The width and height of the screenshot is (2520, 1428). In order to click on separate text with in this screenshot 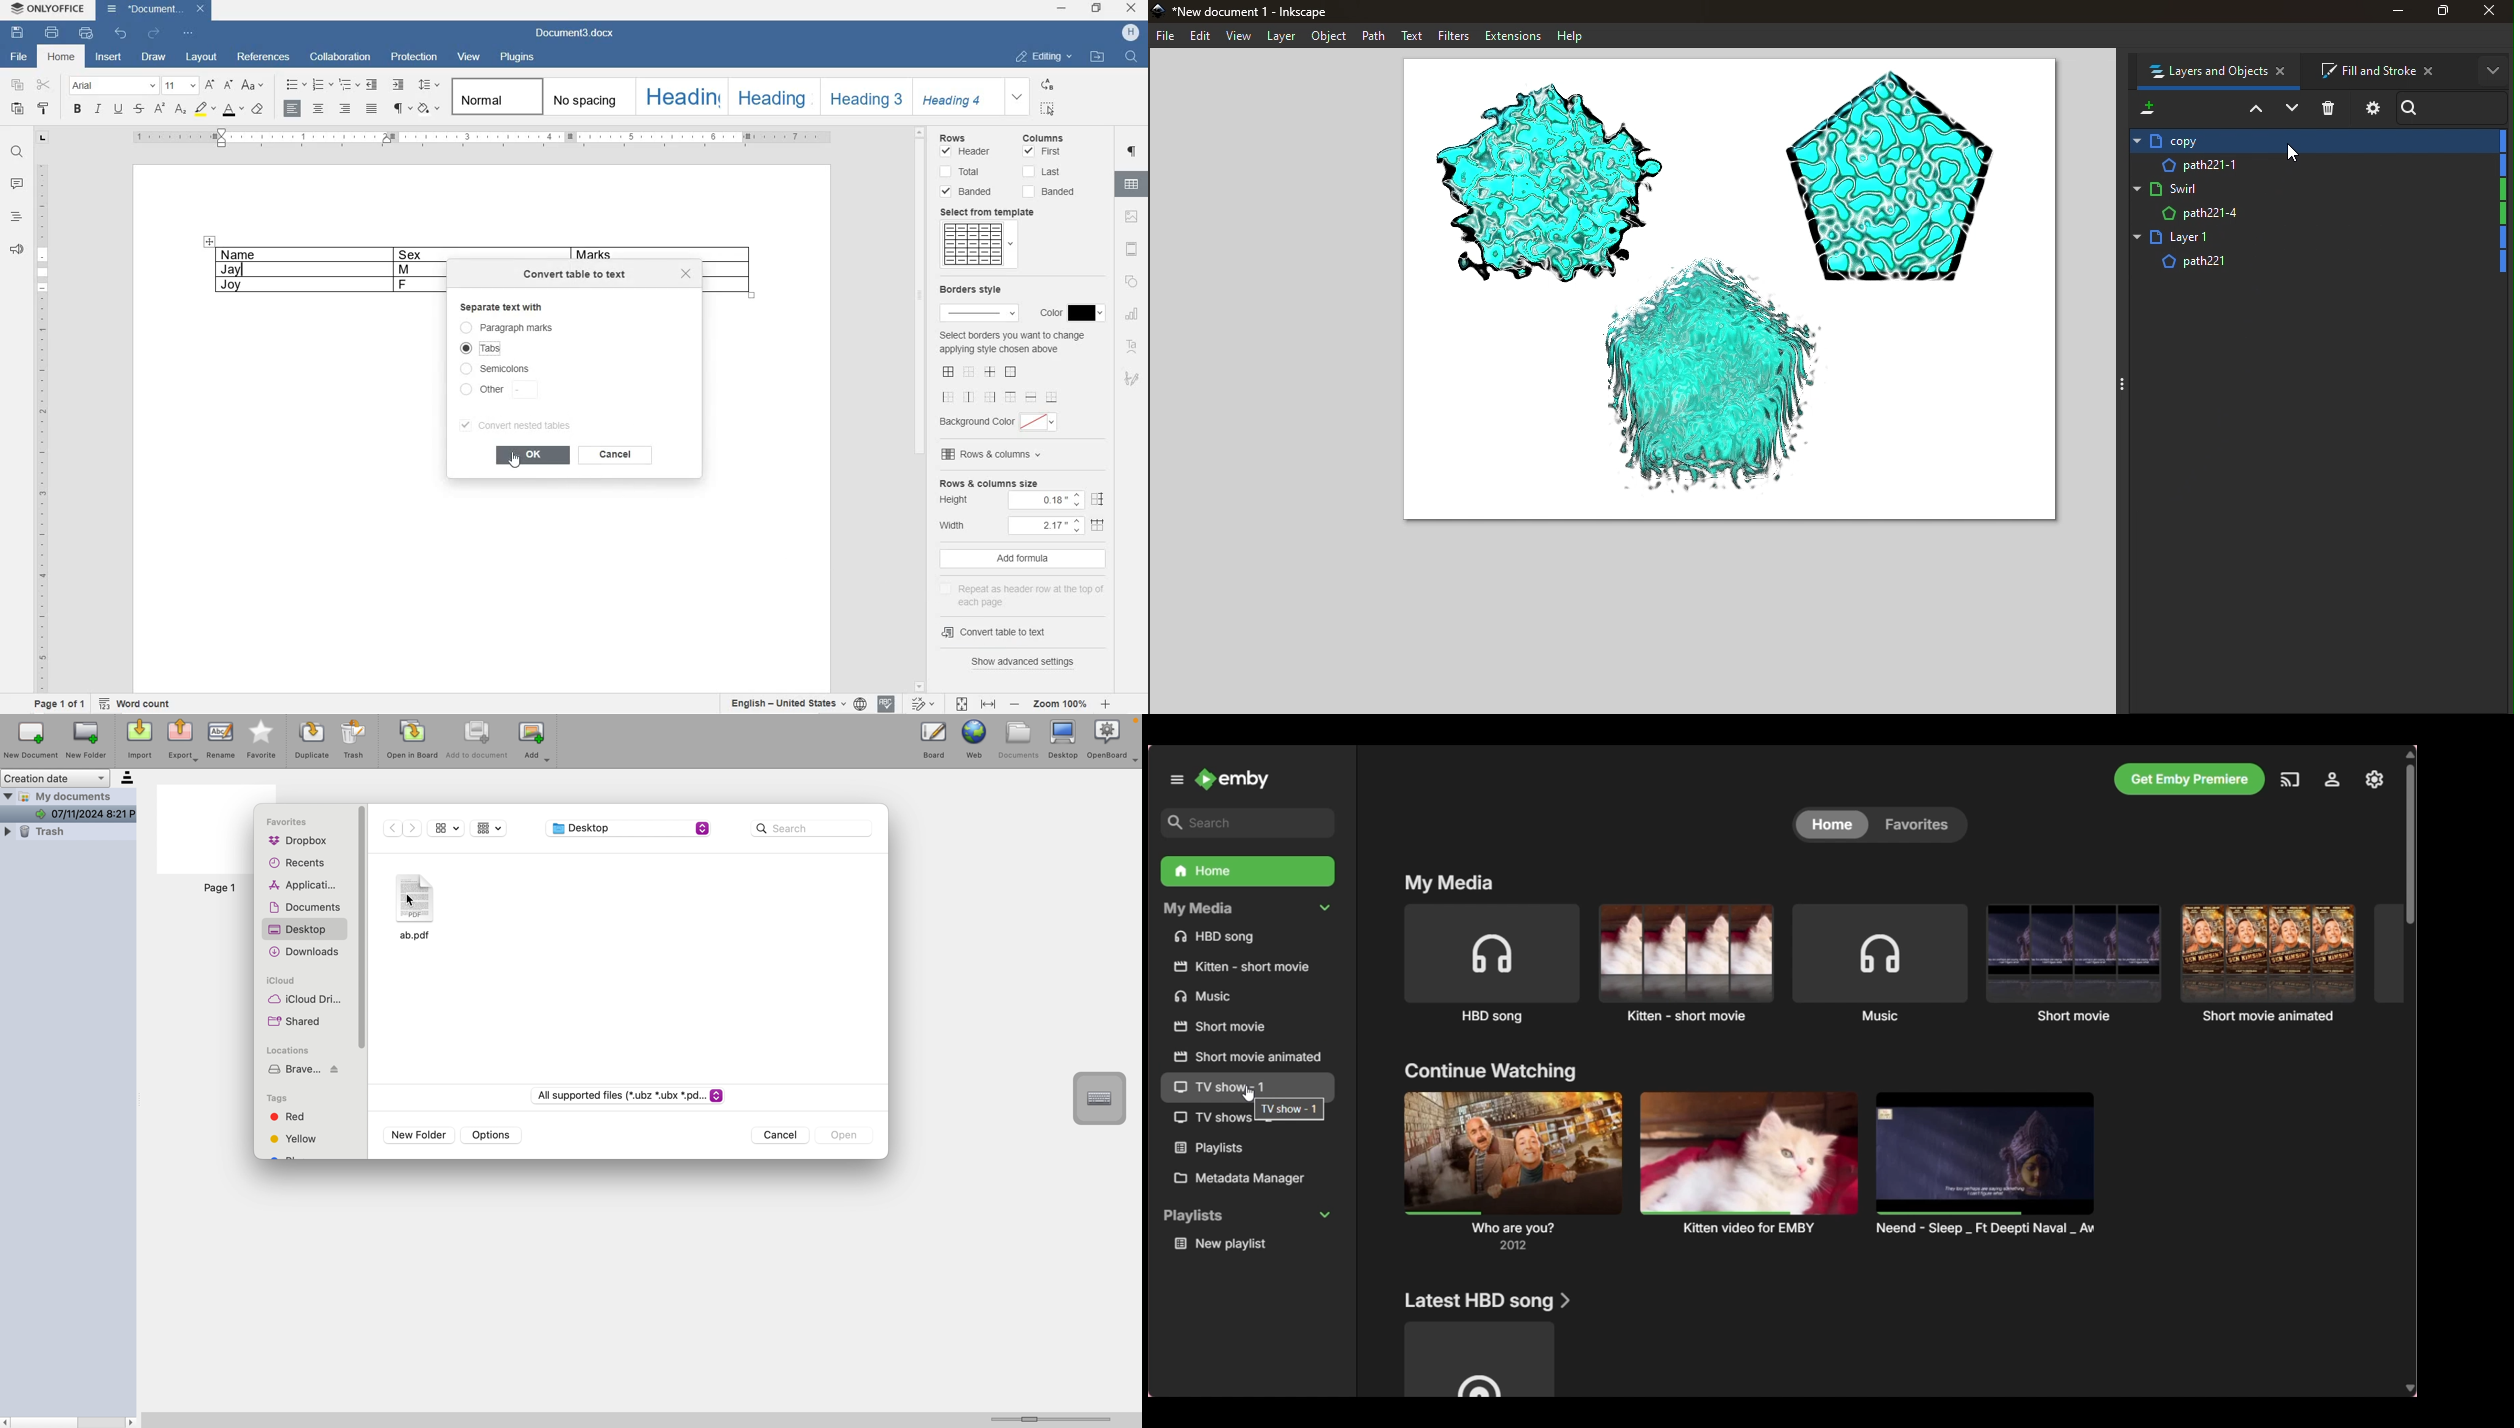, I will do `click(524, 308)`.